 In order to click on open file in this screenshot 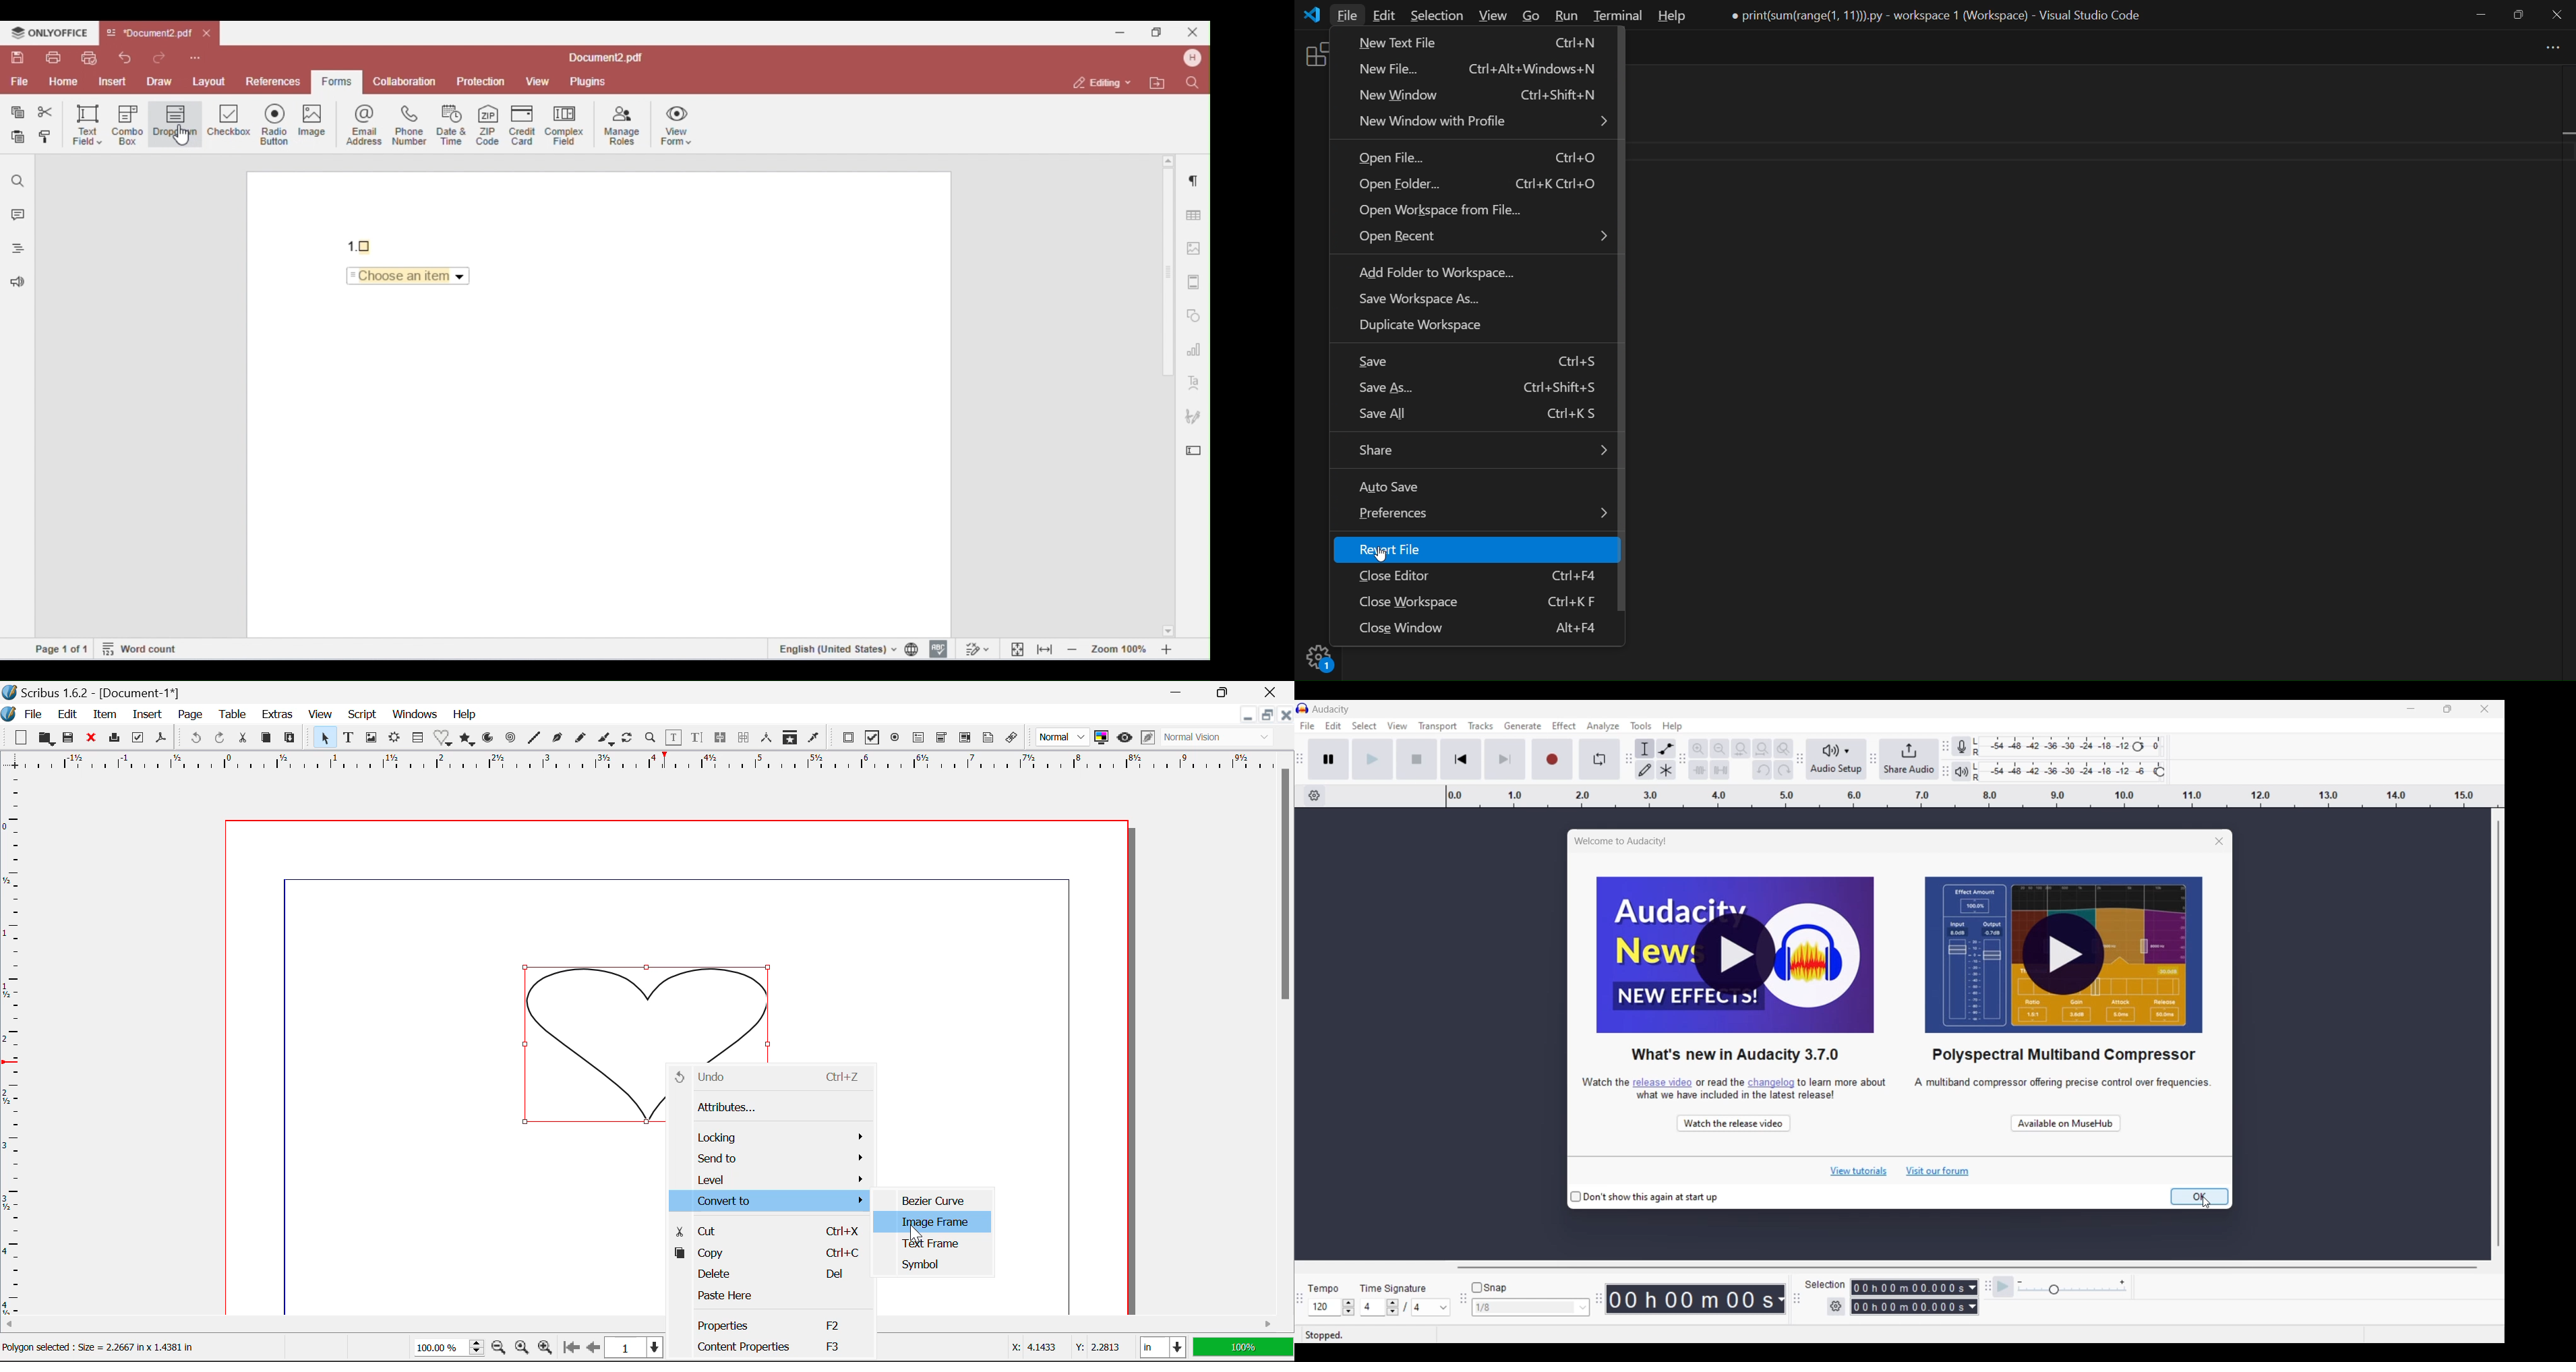, I will do `click(1473, 159)`.